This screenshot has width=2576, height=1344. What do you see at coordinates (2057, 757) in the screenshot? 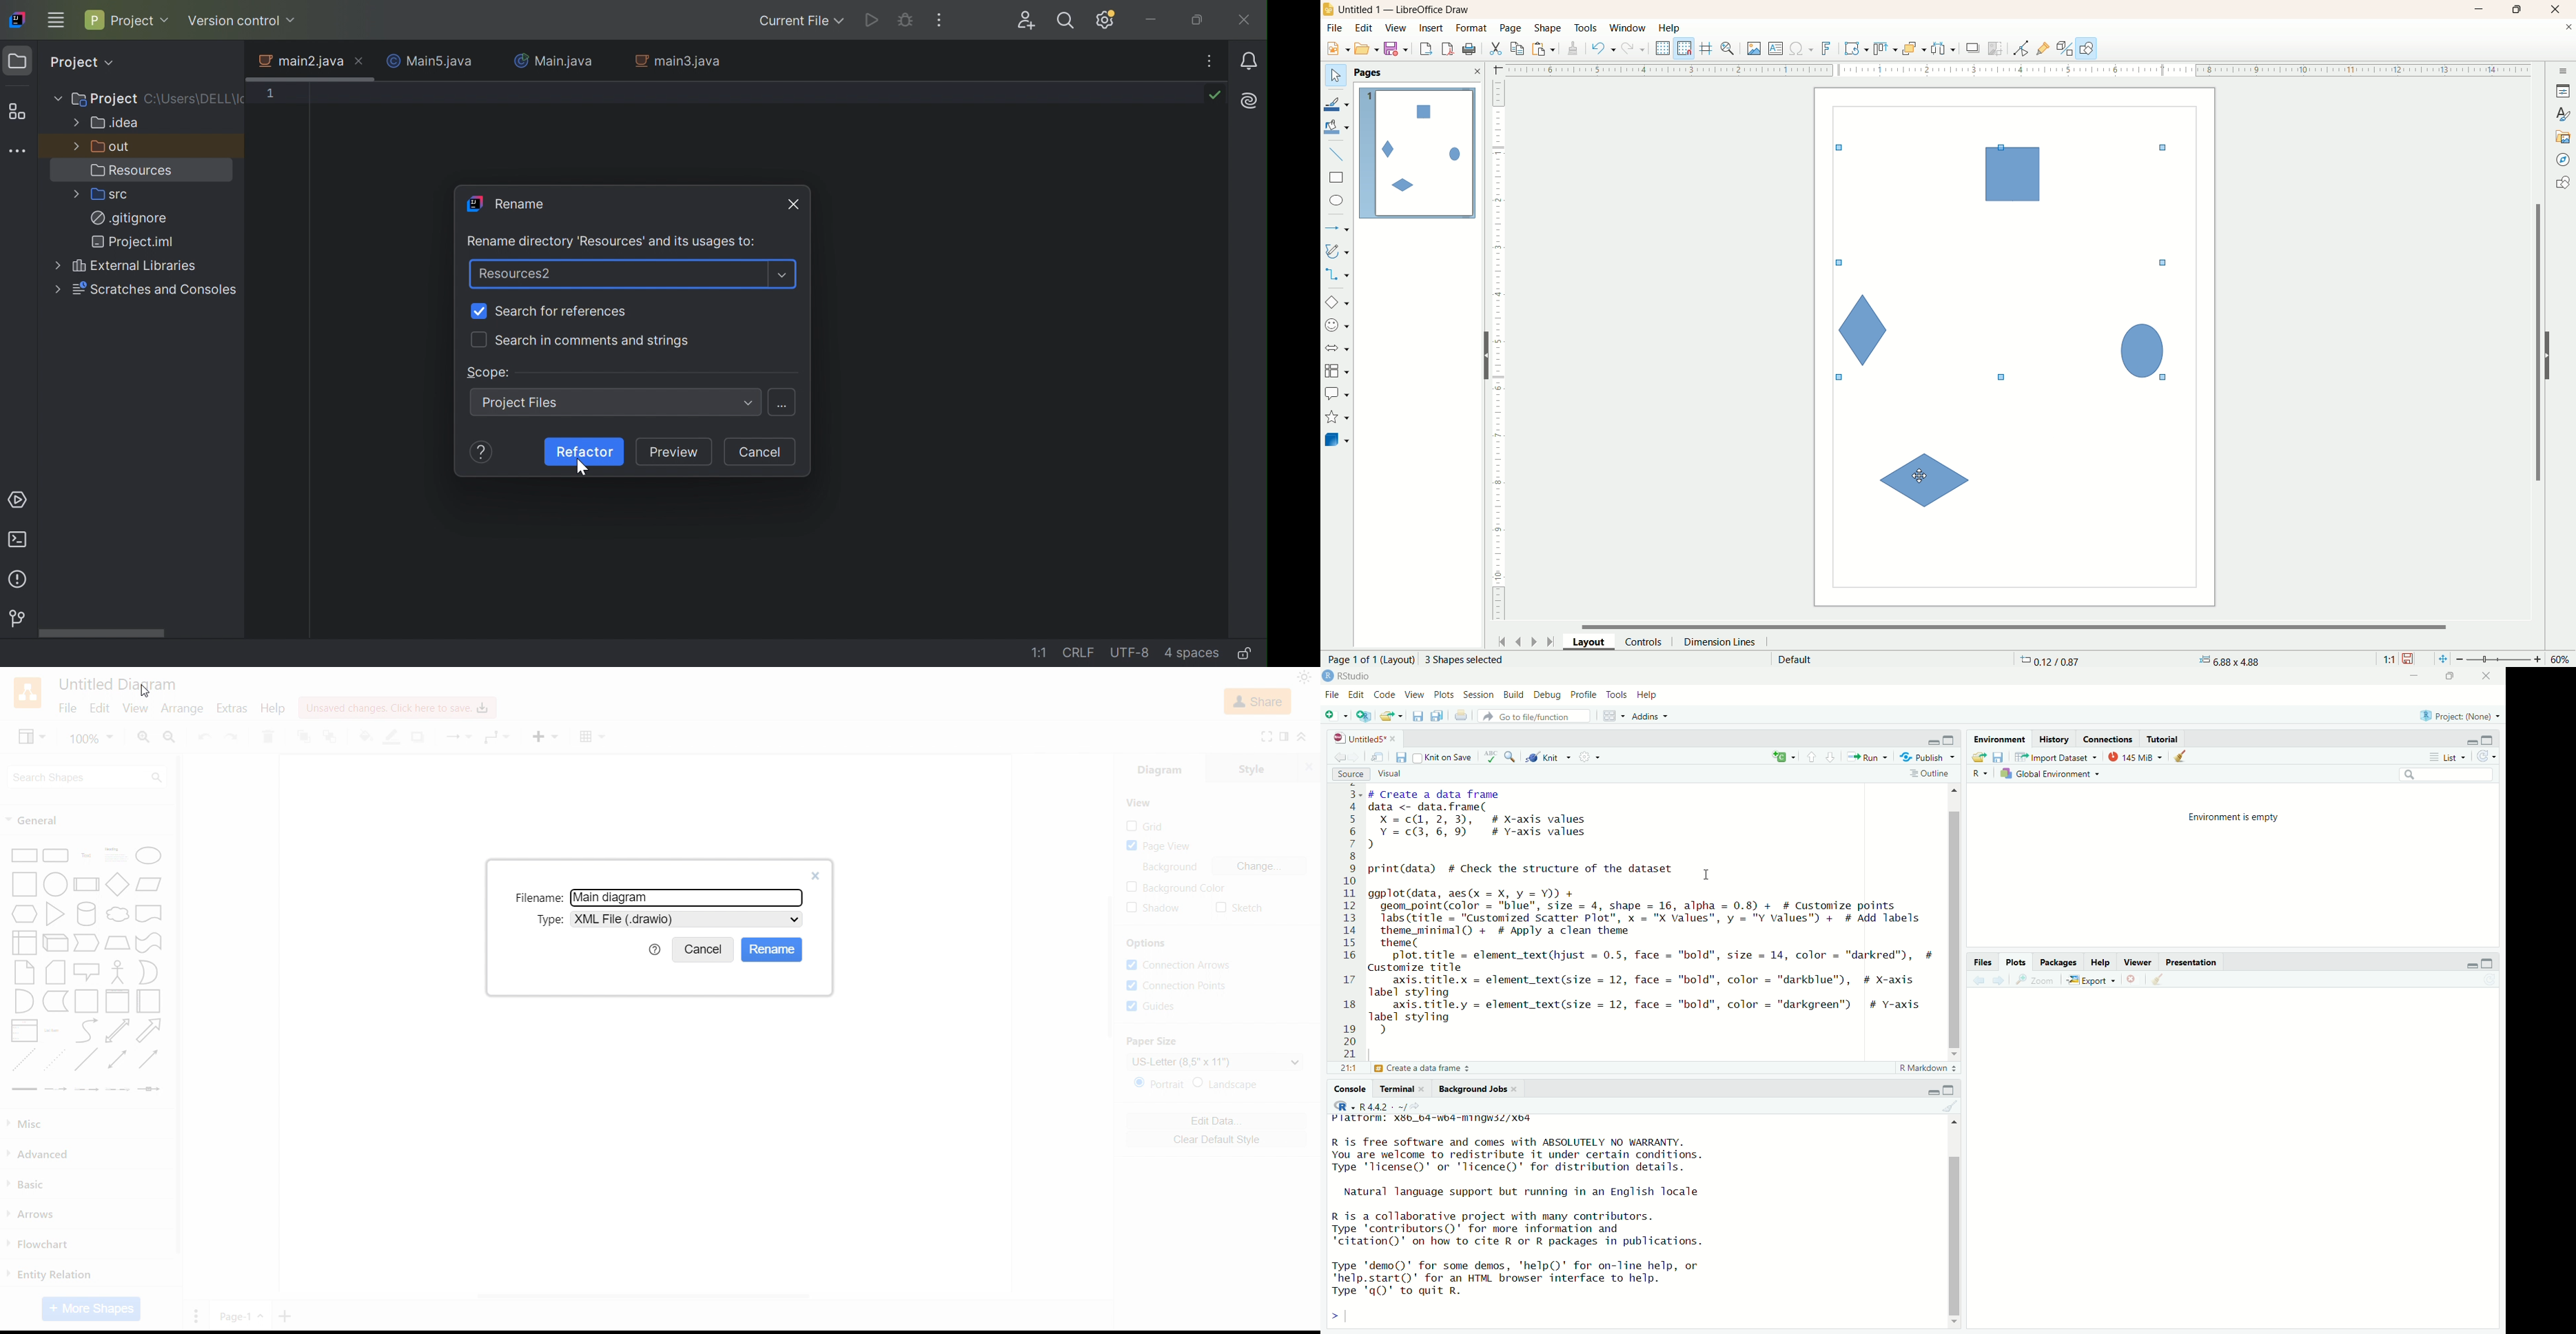
I see `Import dataset` at bounding box center [2057, 757].